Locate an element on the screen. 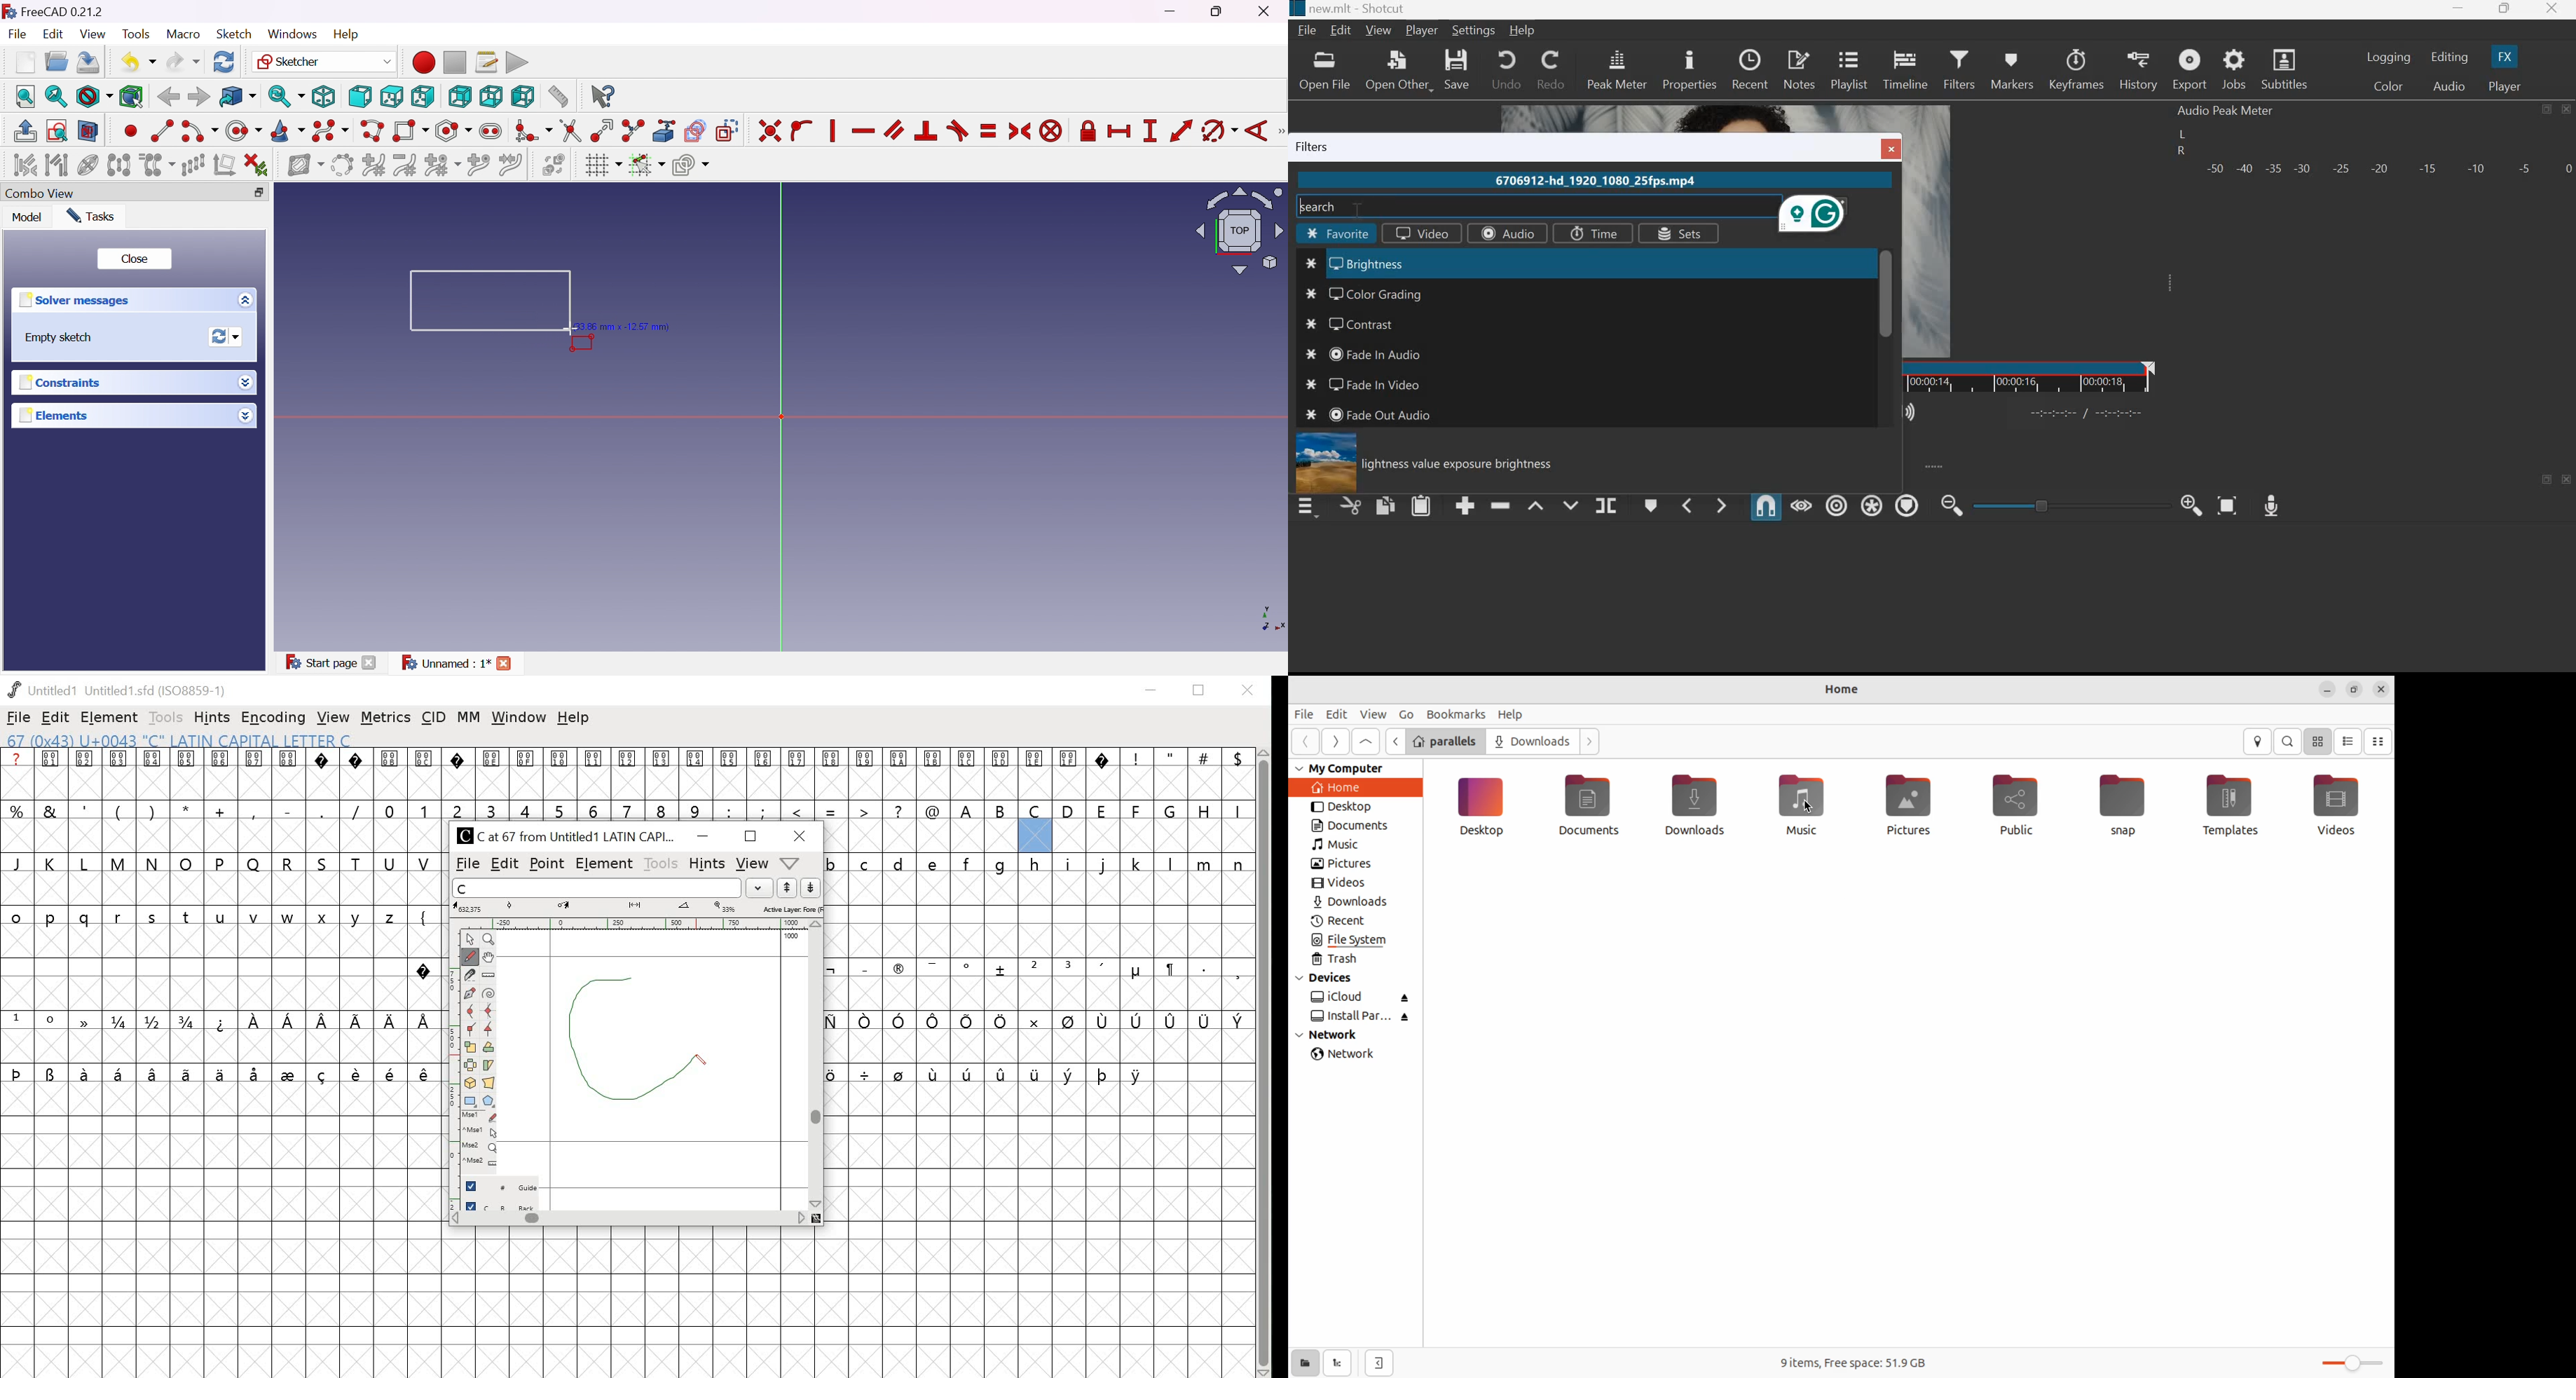 The image size is (2576, 1400). pen is located at coordinates (472, 994).